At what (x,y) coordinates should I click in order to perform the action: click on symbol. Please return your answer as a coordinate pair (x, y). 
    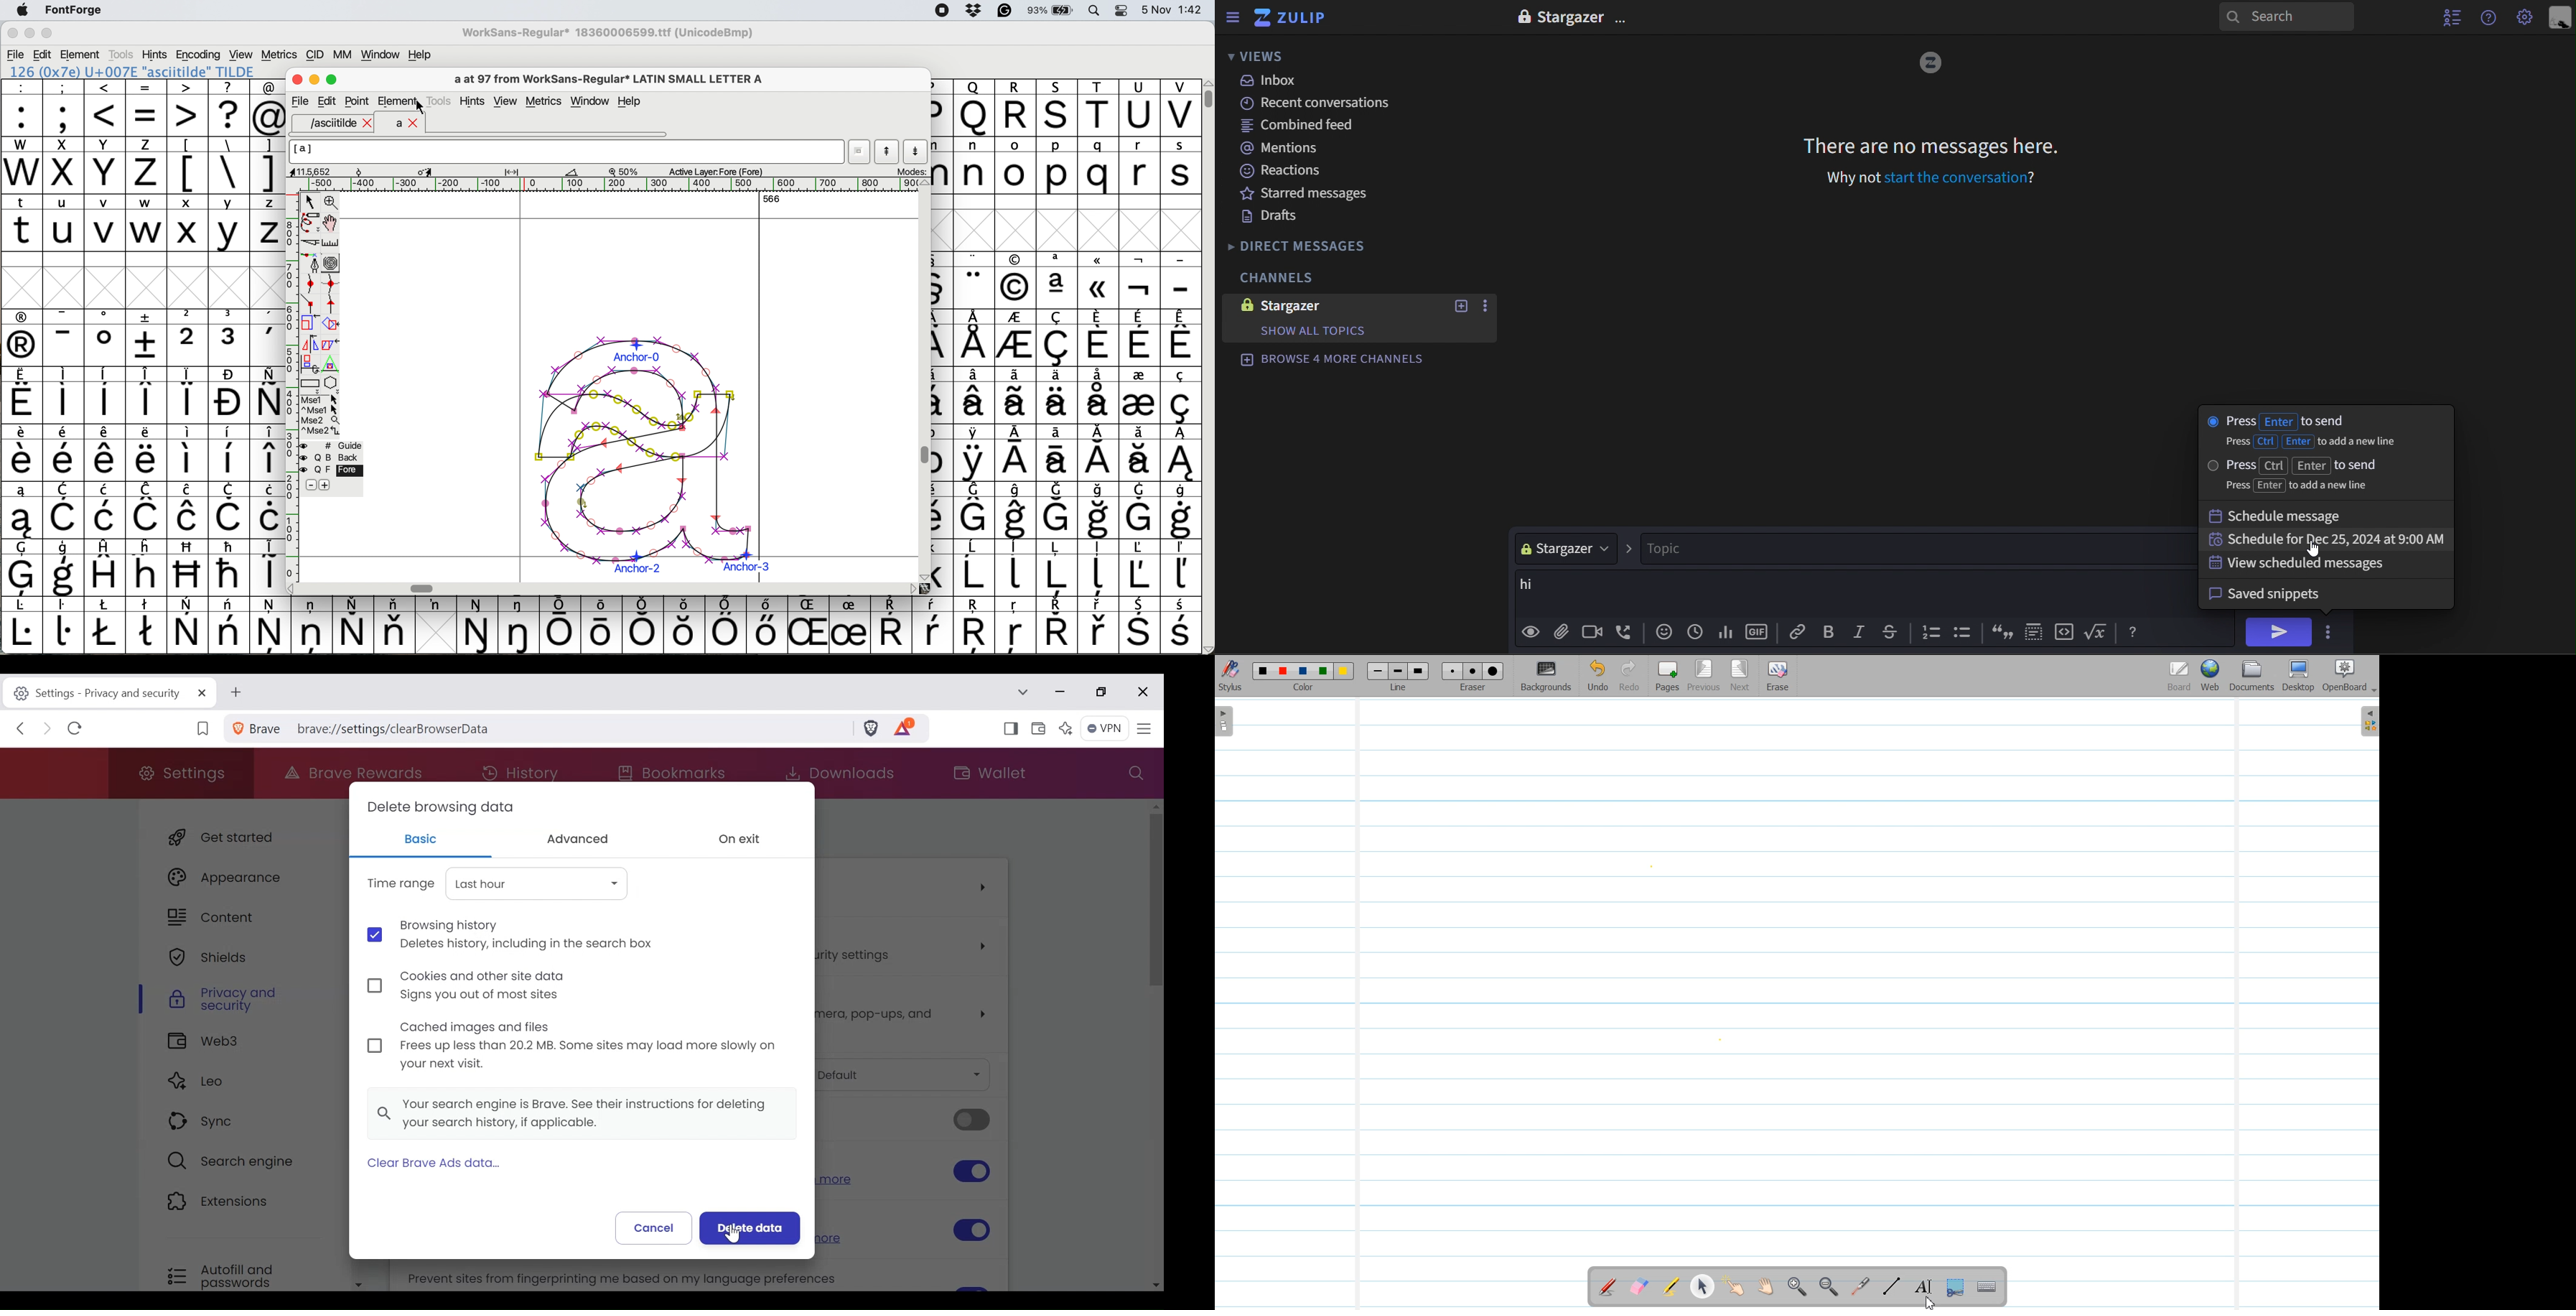
    Looking at the image, I should click on (1139, 453).